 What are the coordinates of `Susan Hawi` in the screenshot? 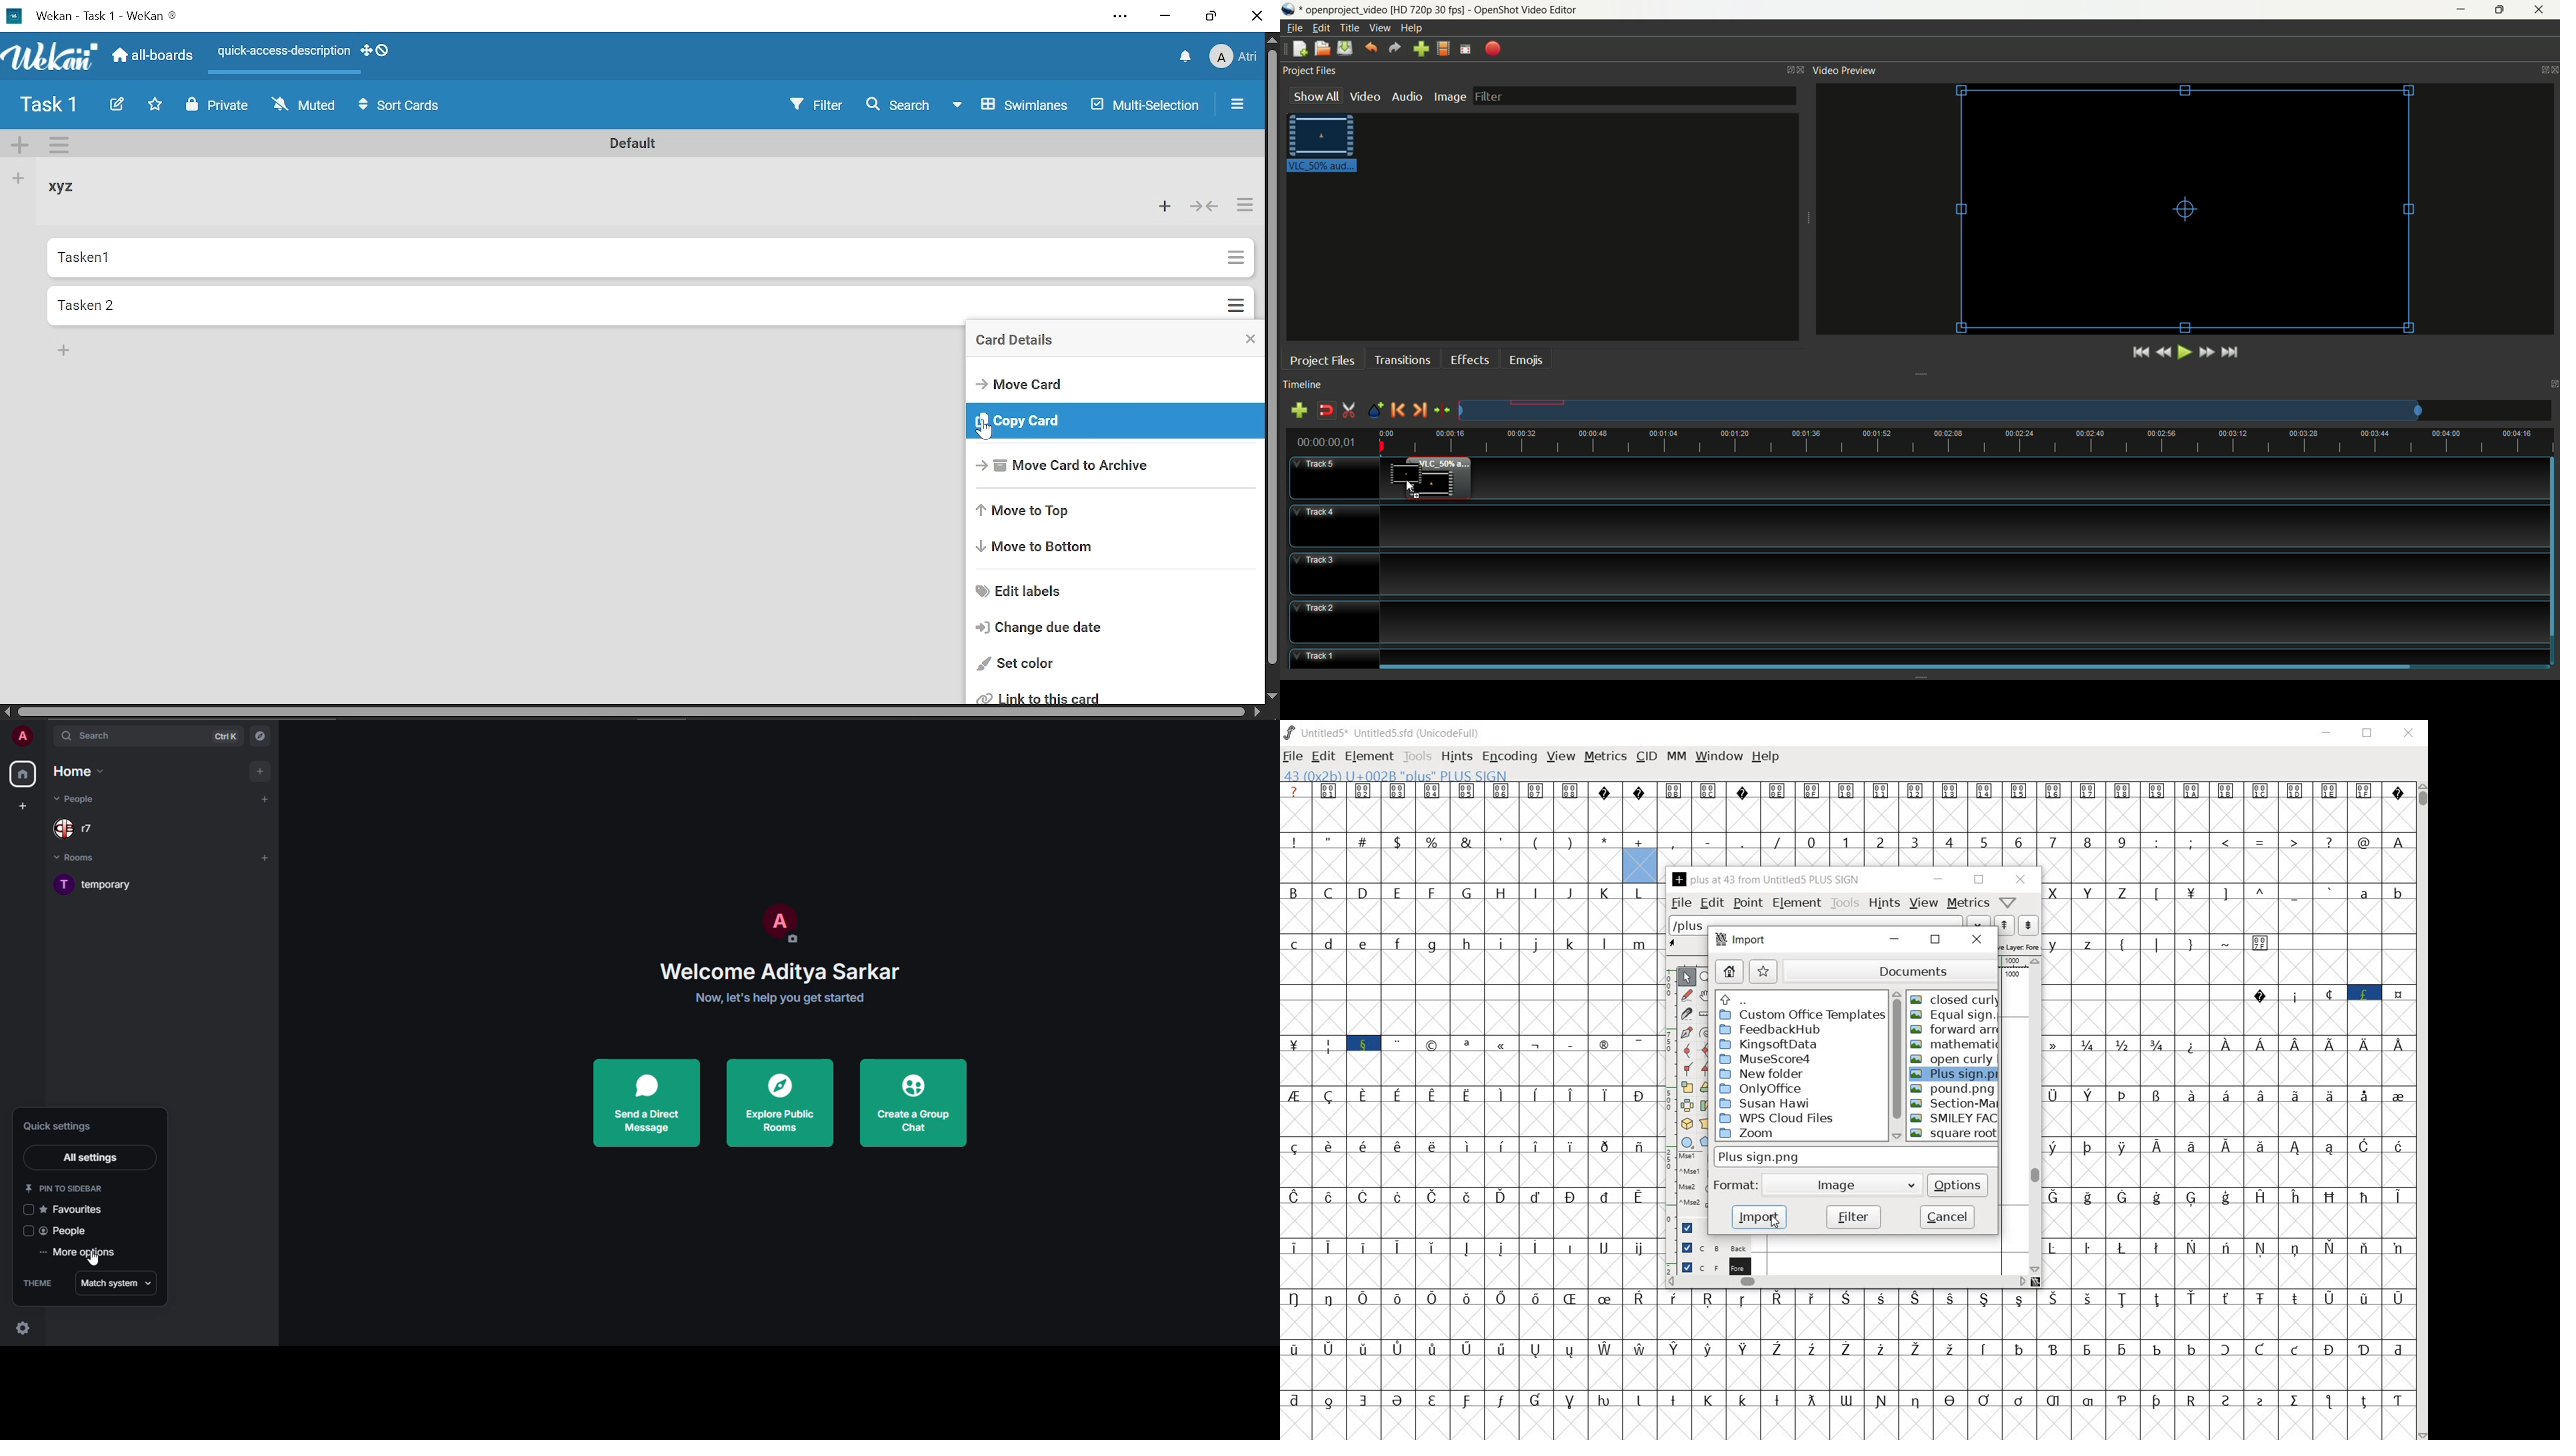 It's located at (1768, 1103).